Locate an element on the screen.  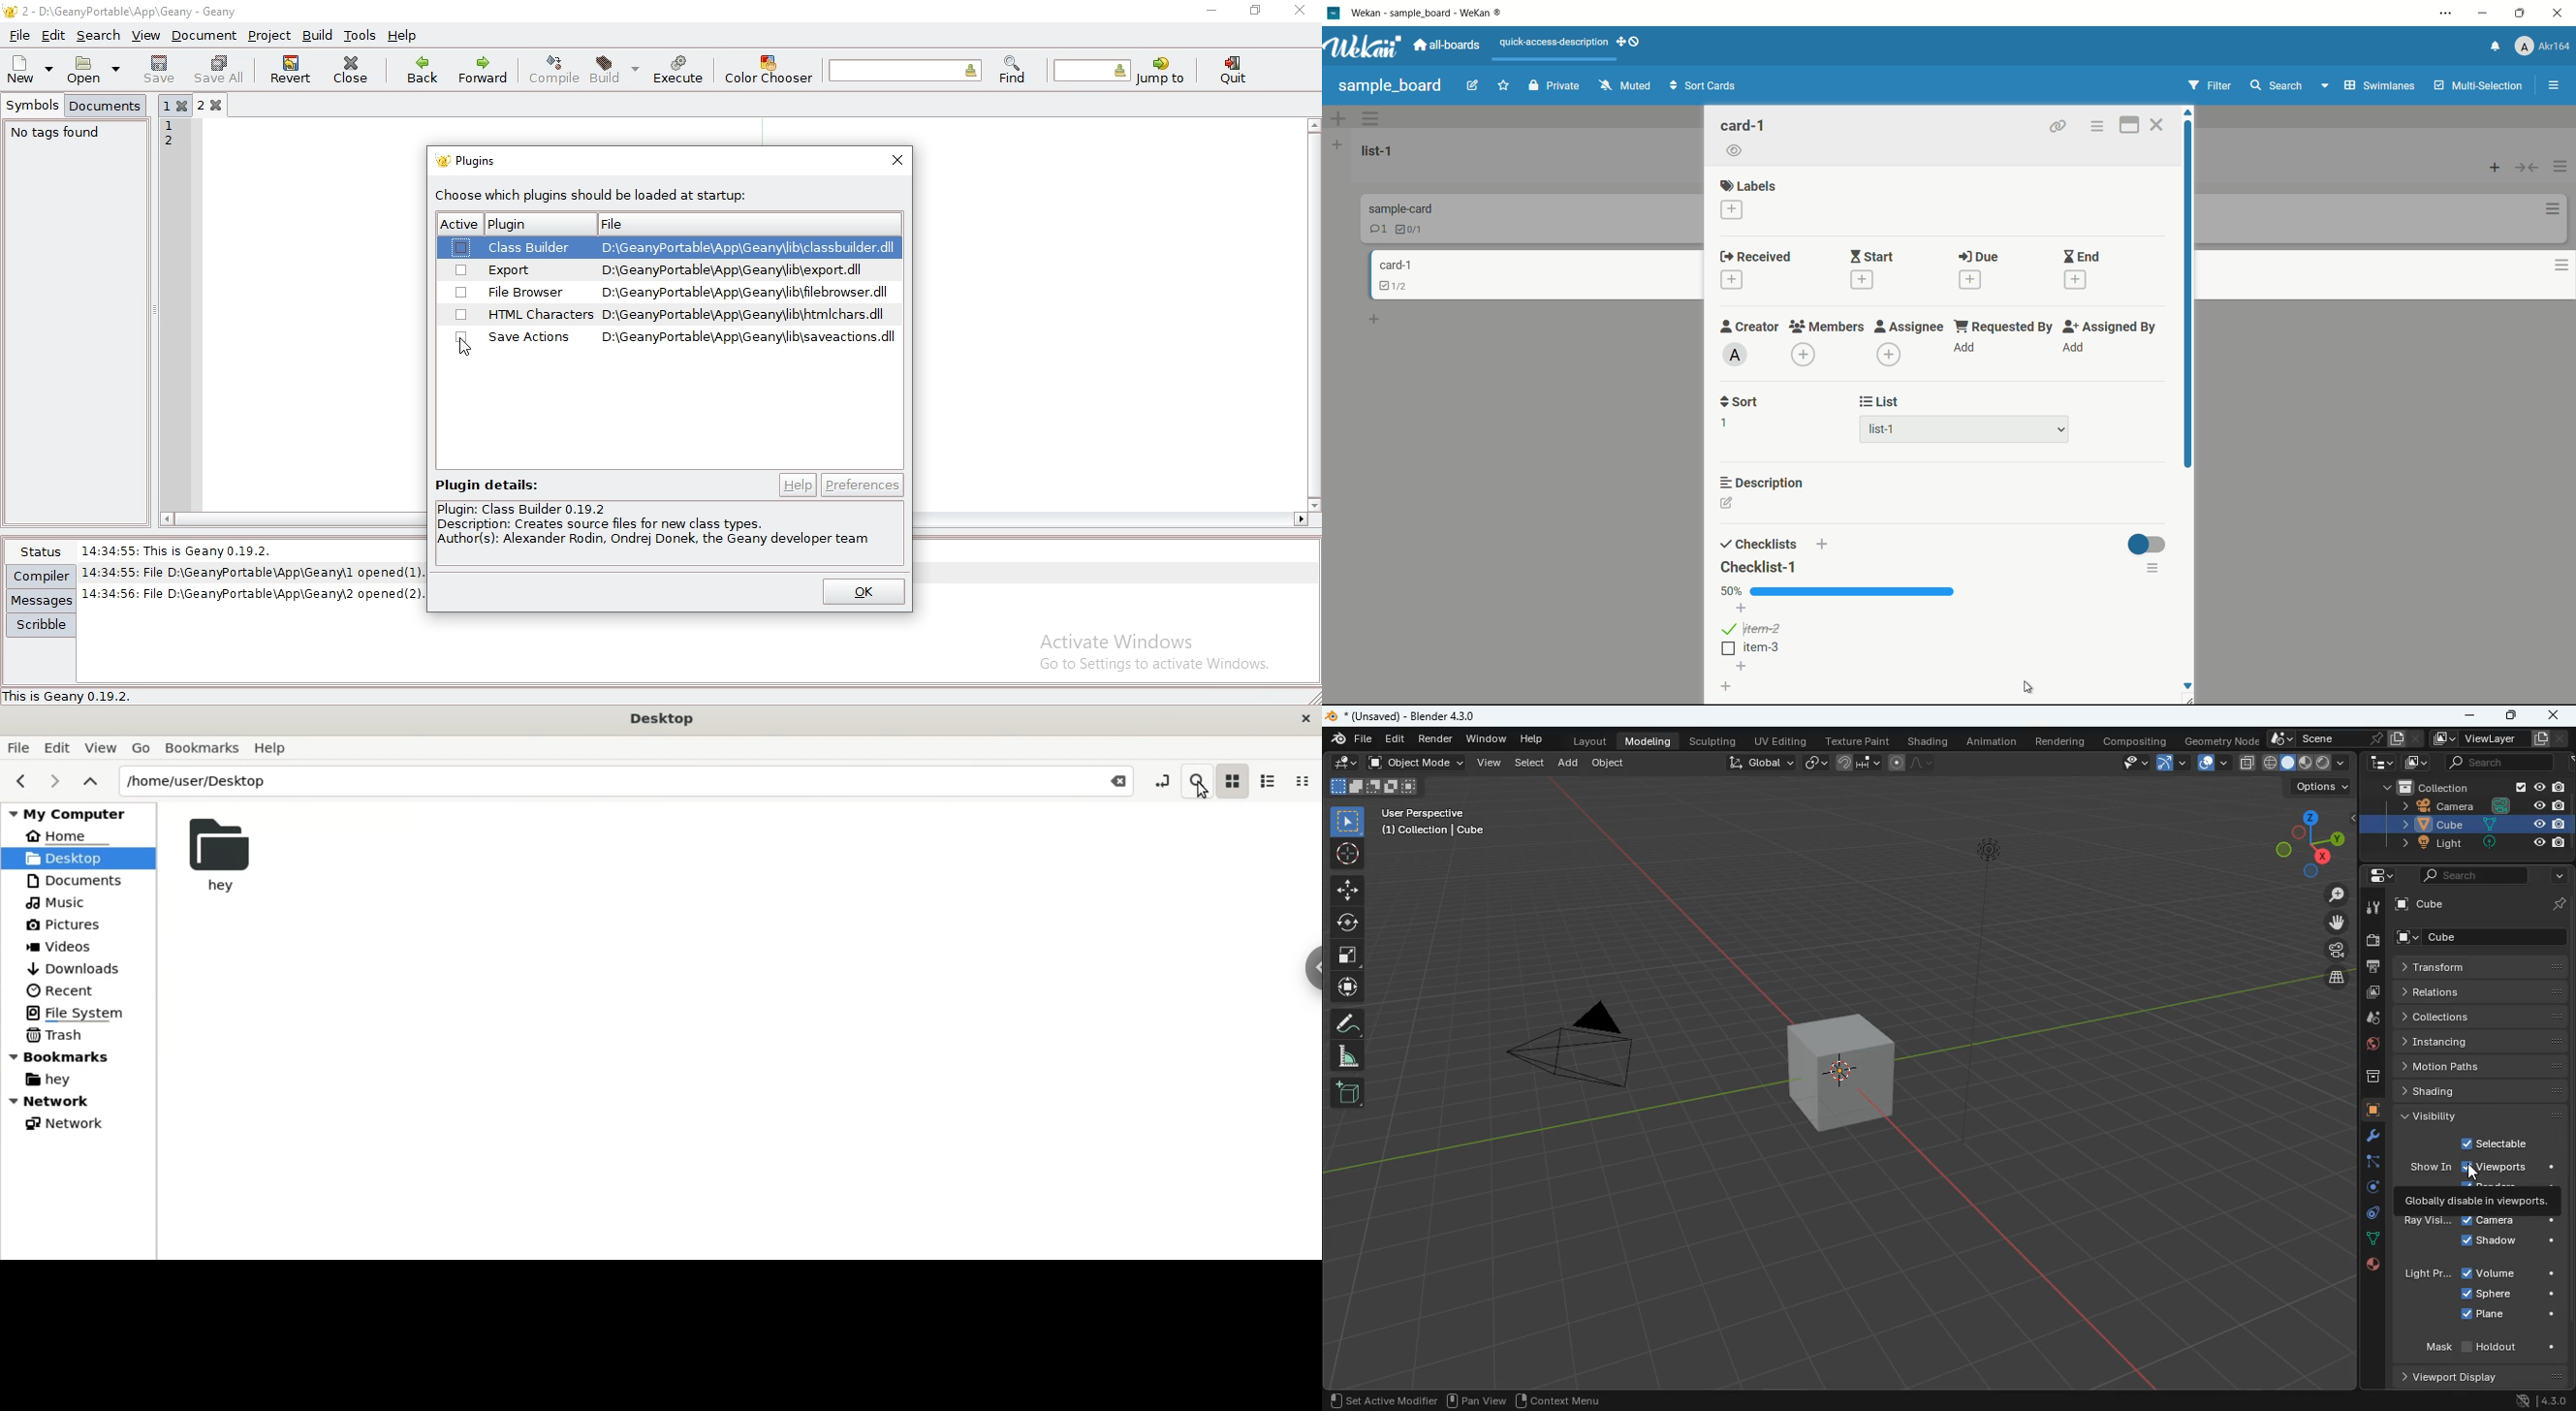
object is located at coordinates (1609, 762).